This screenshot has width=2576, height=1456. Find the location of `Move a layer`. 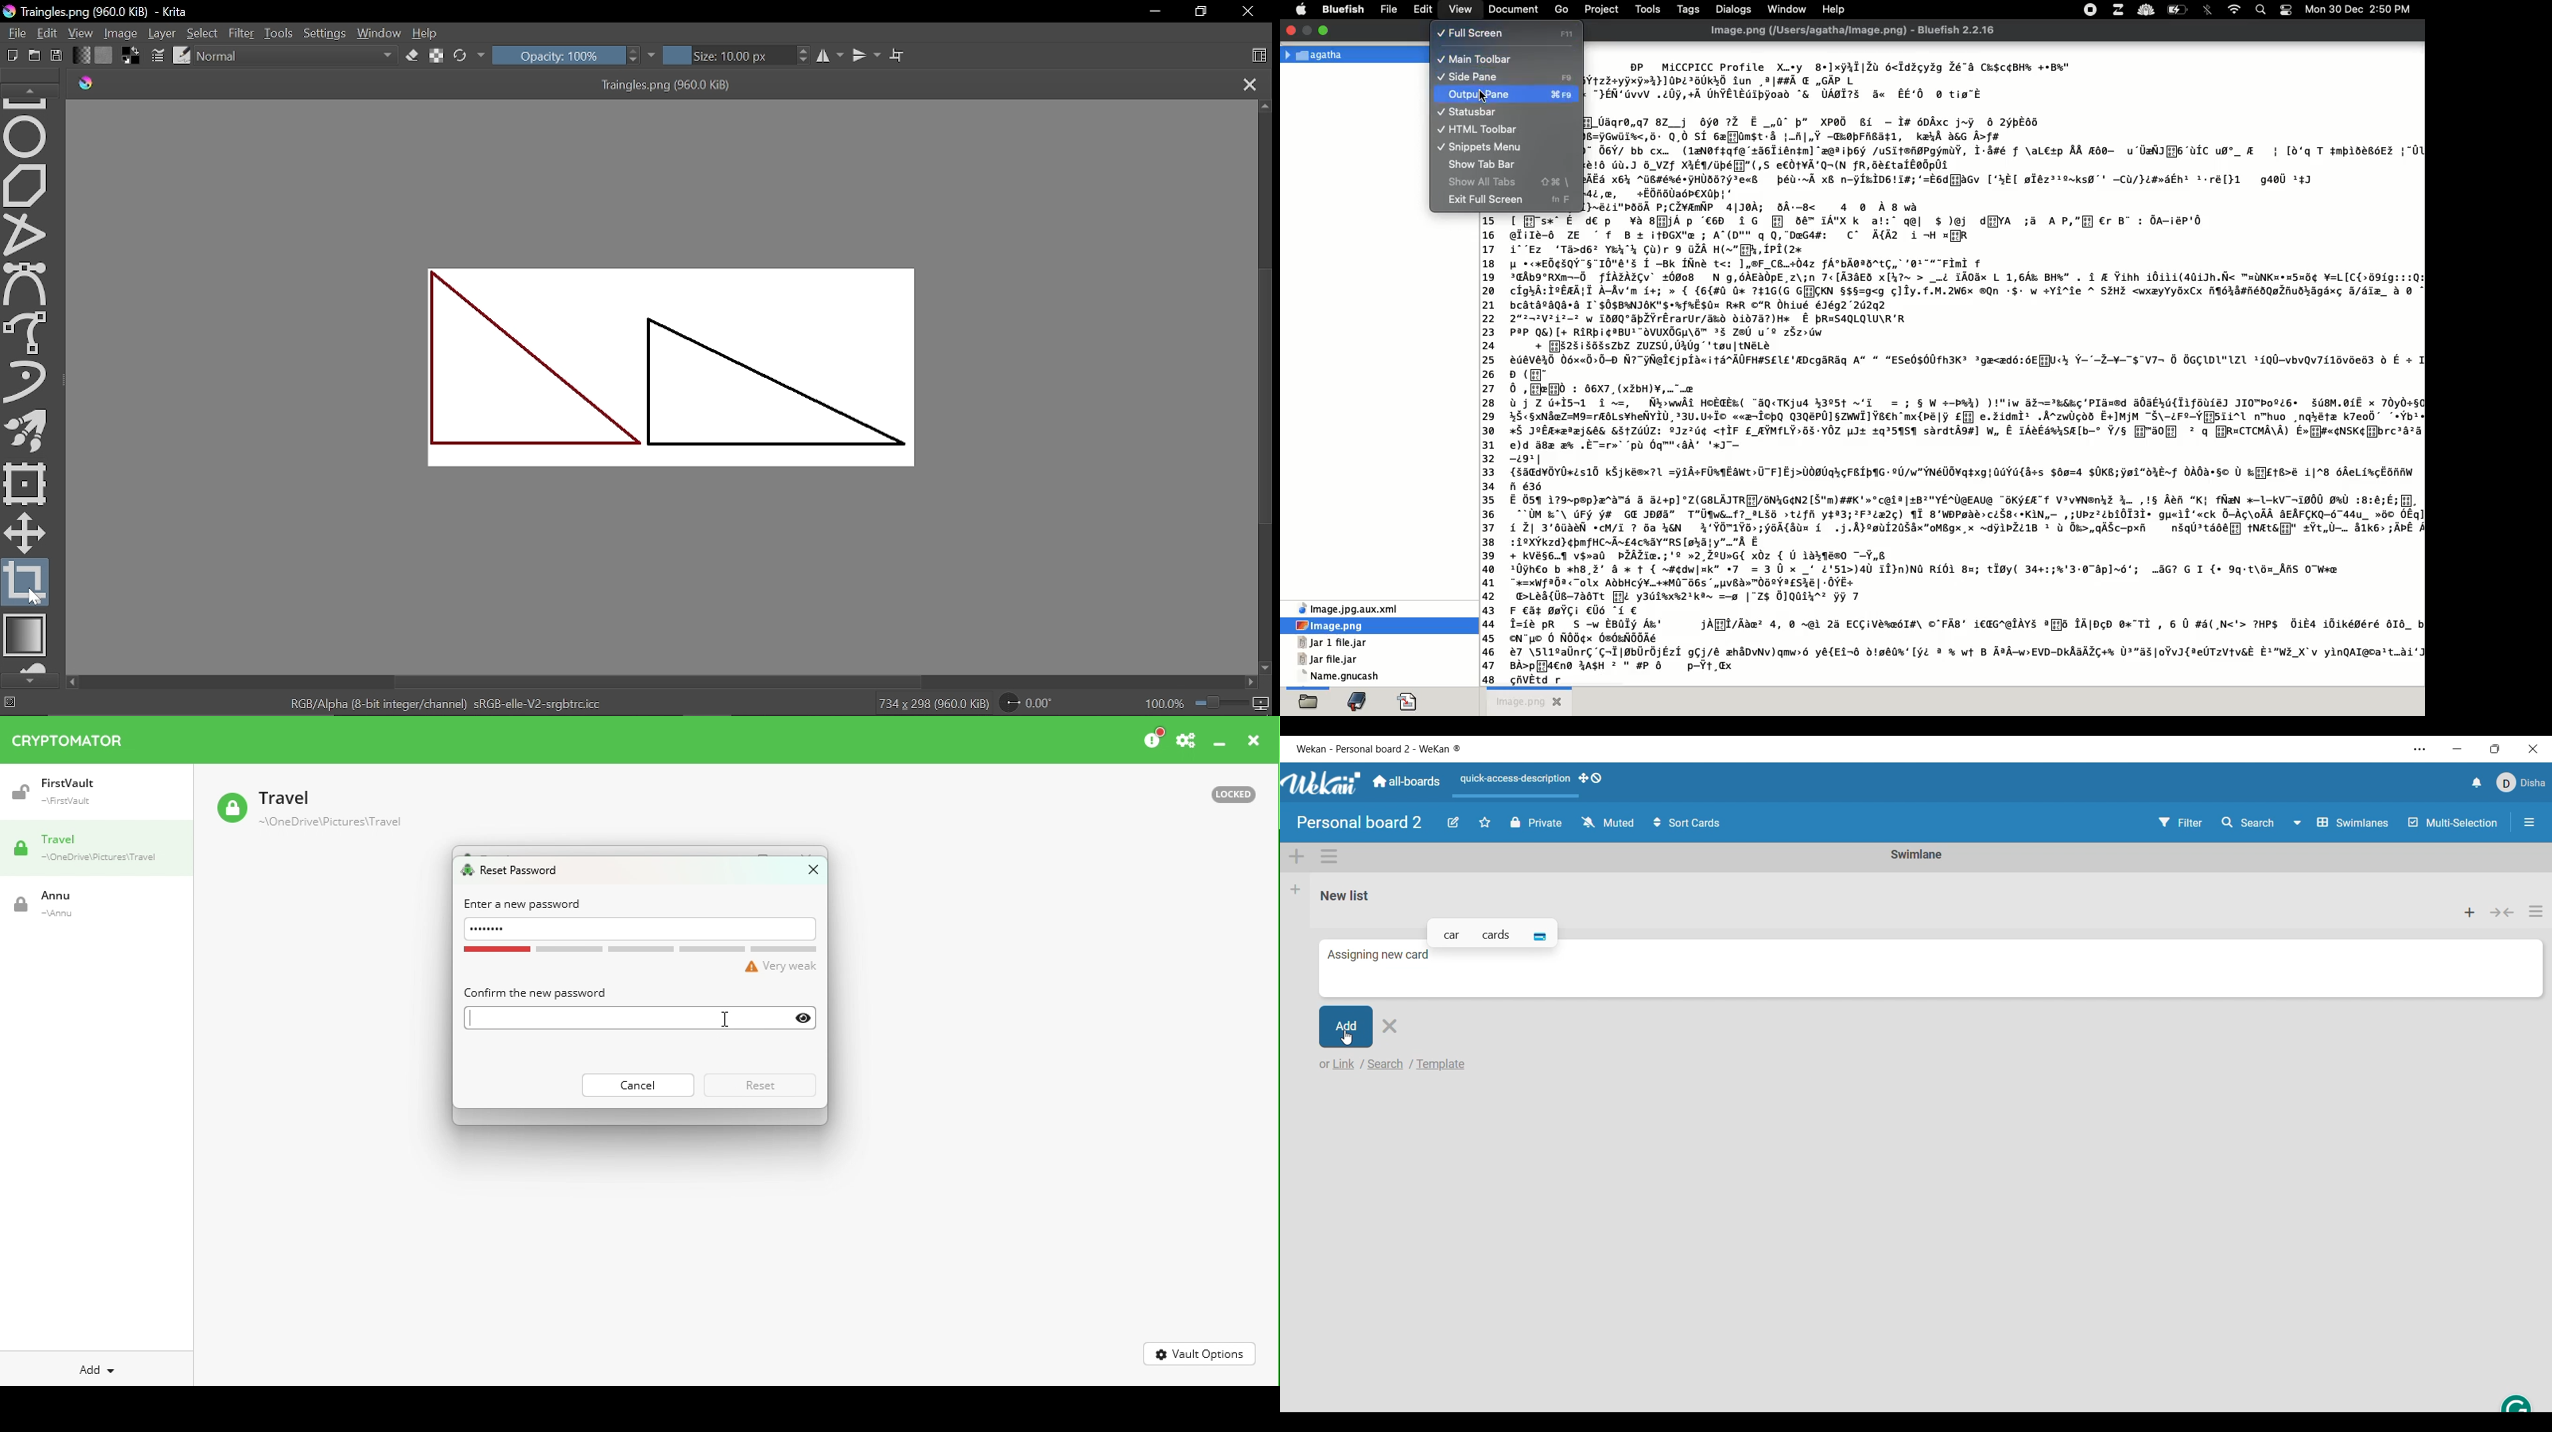

Move a layer is located at coordinates (23, 531).